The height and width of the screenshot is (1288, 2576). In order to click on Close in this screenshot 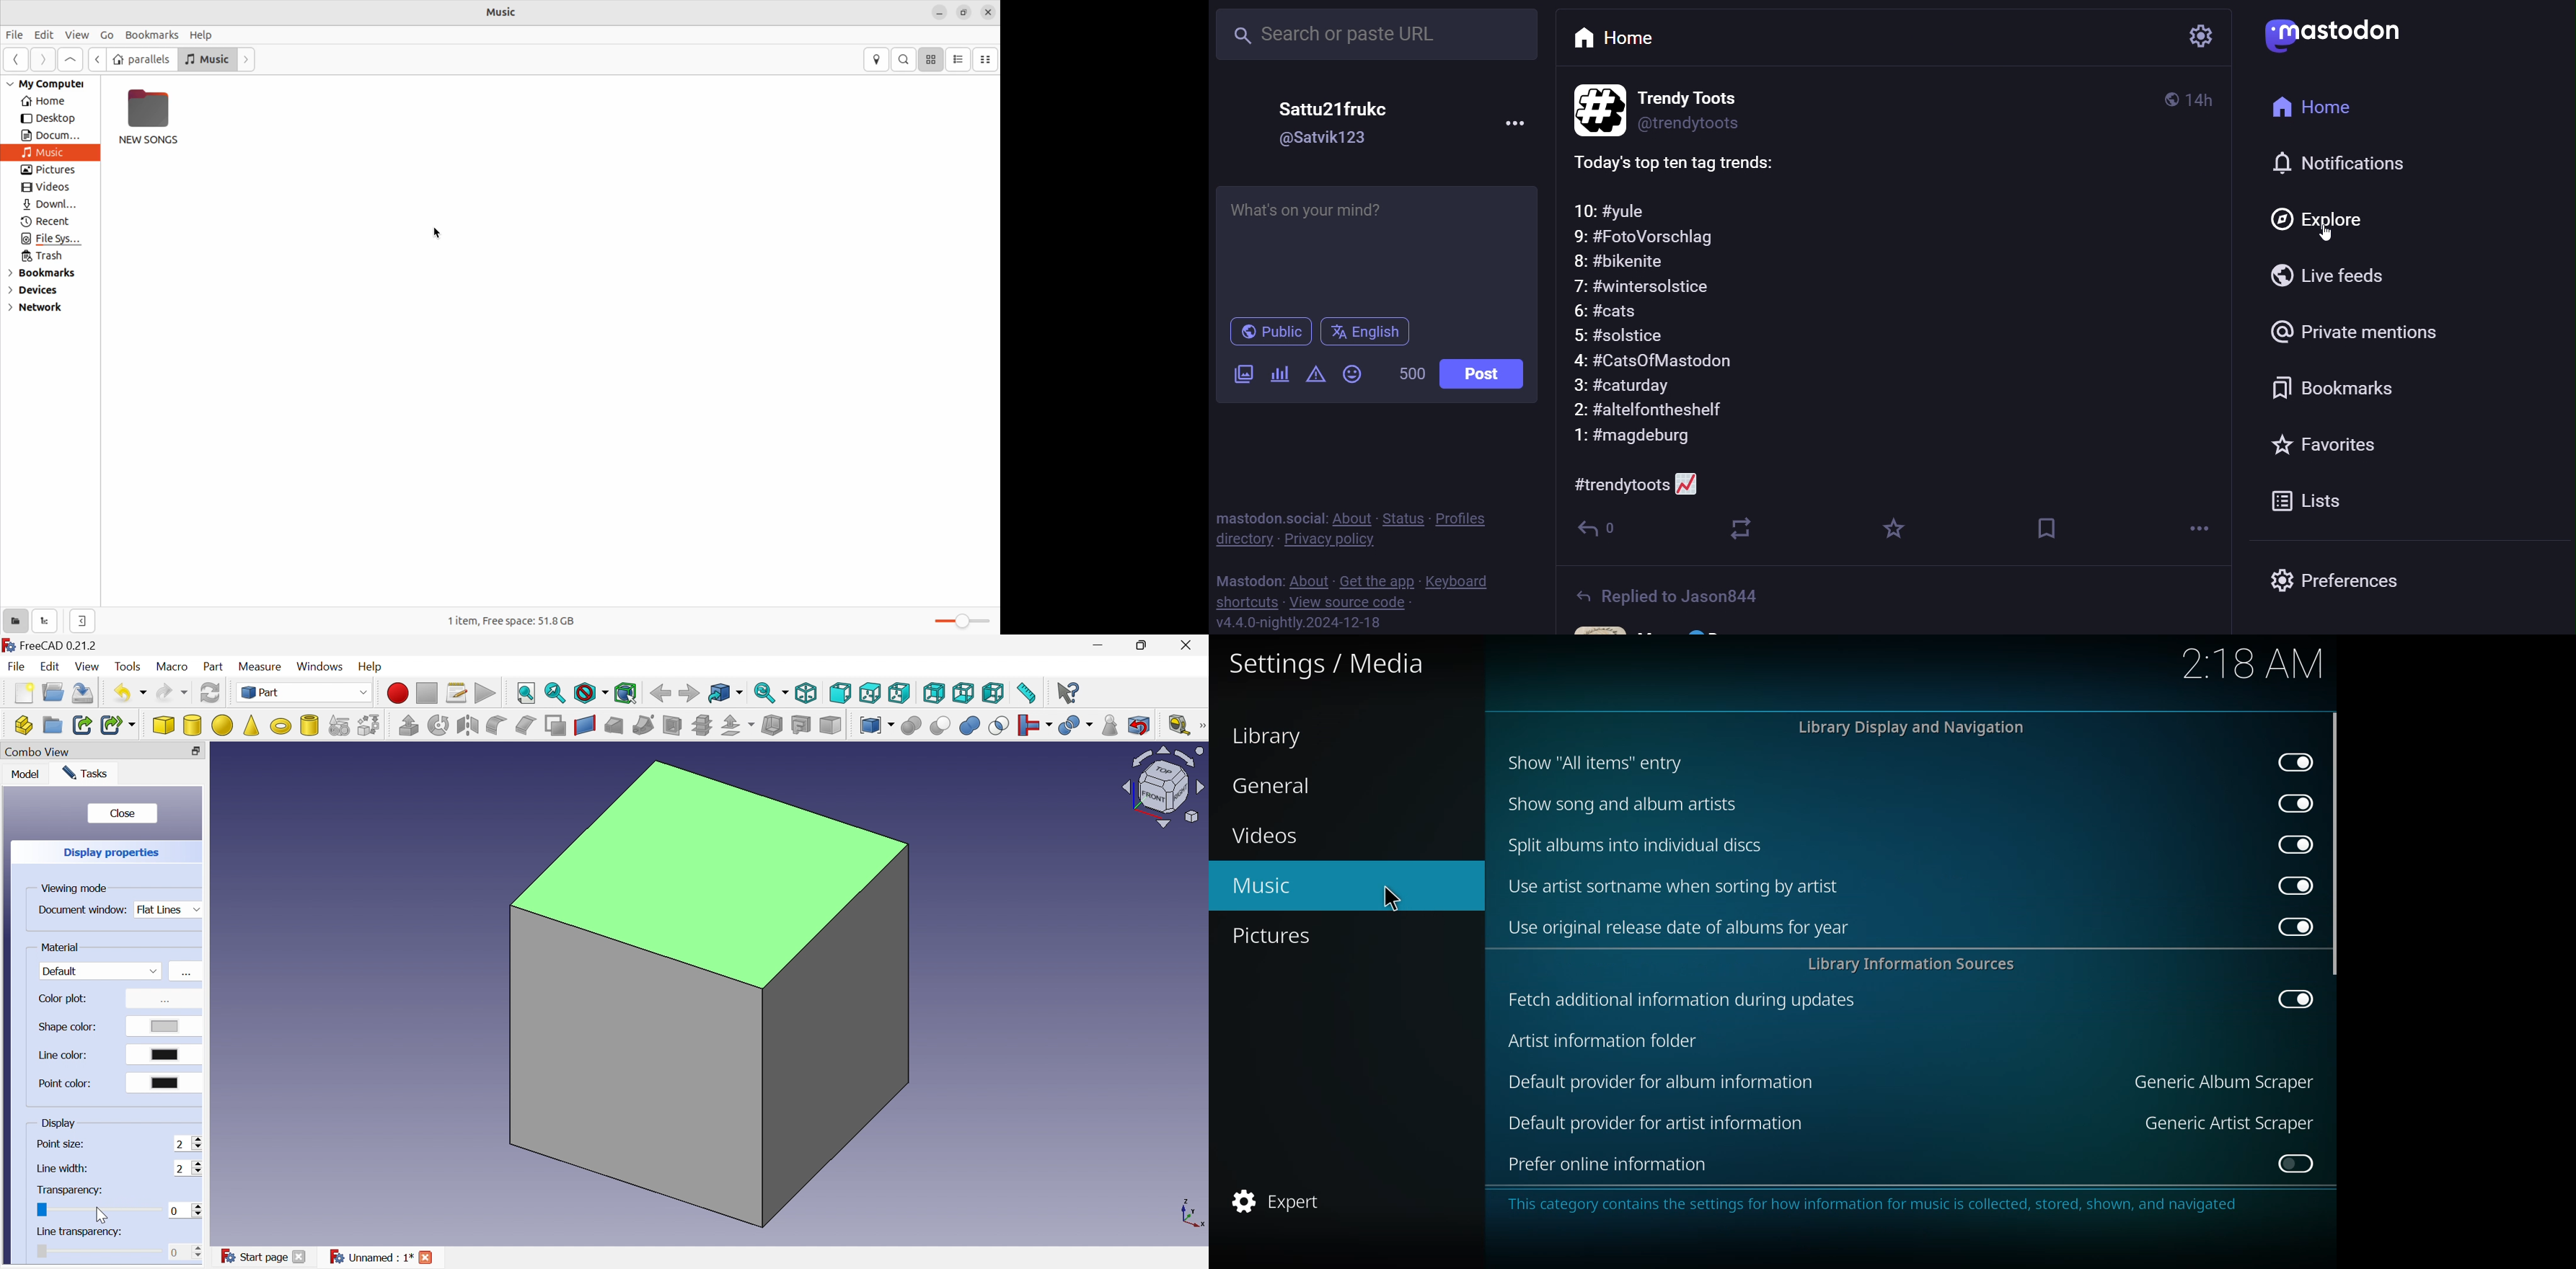, I will do `click(426, 1258)`.